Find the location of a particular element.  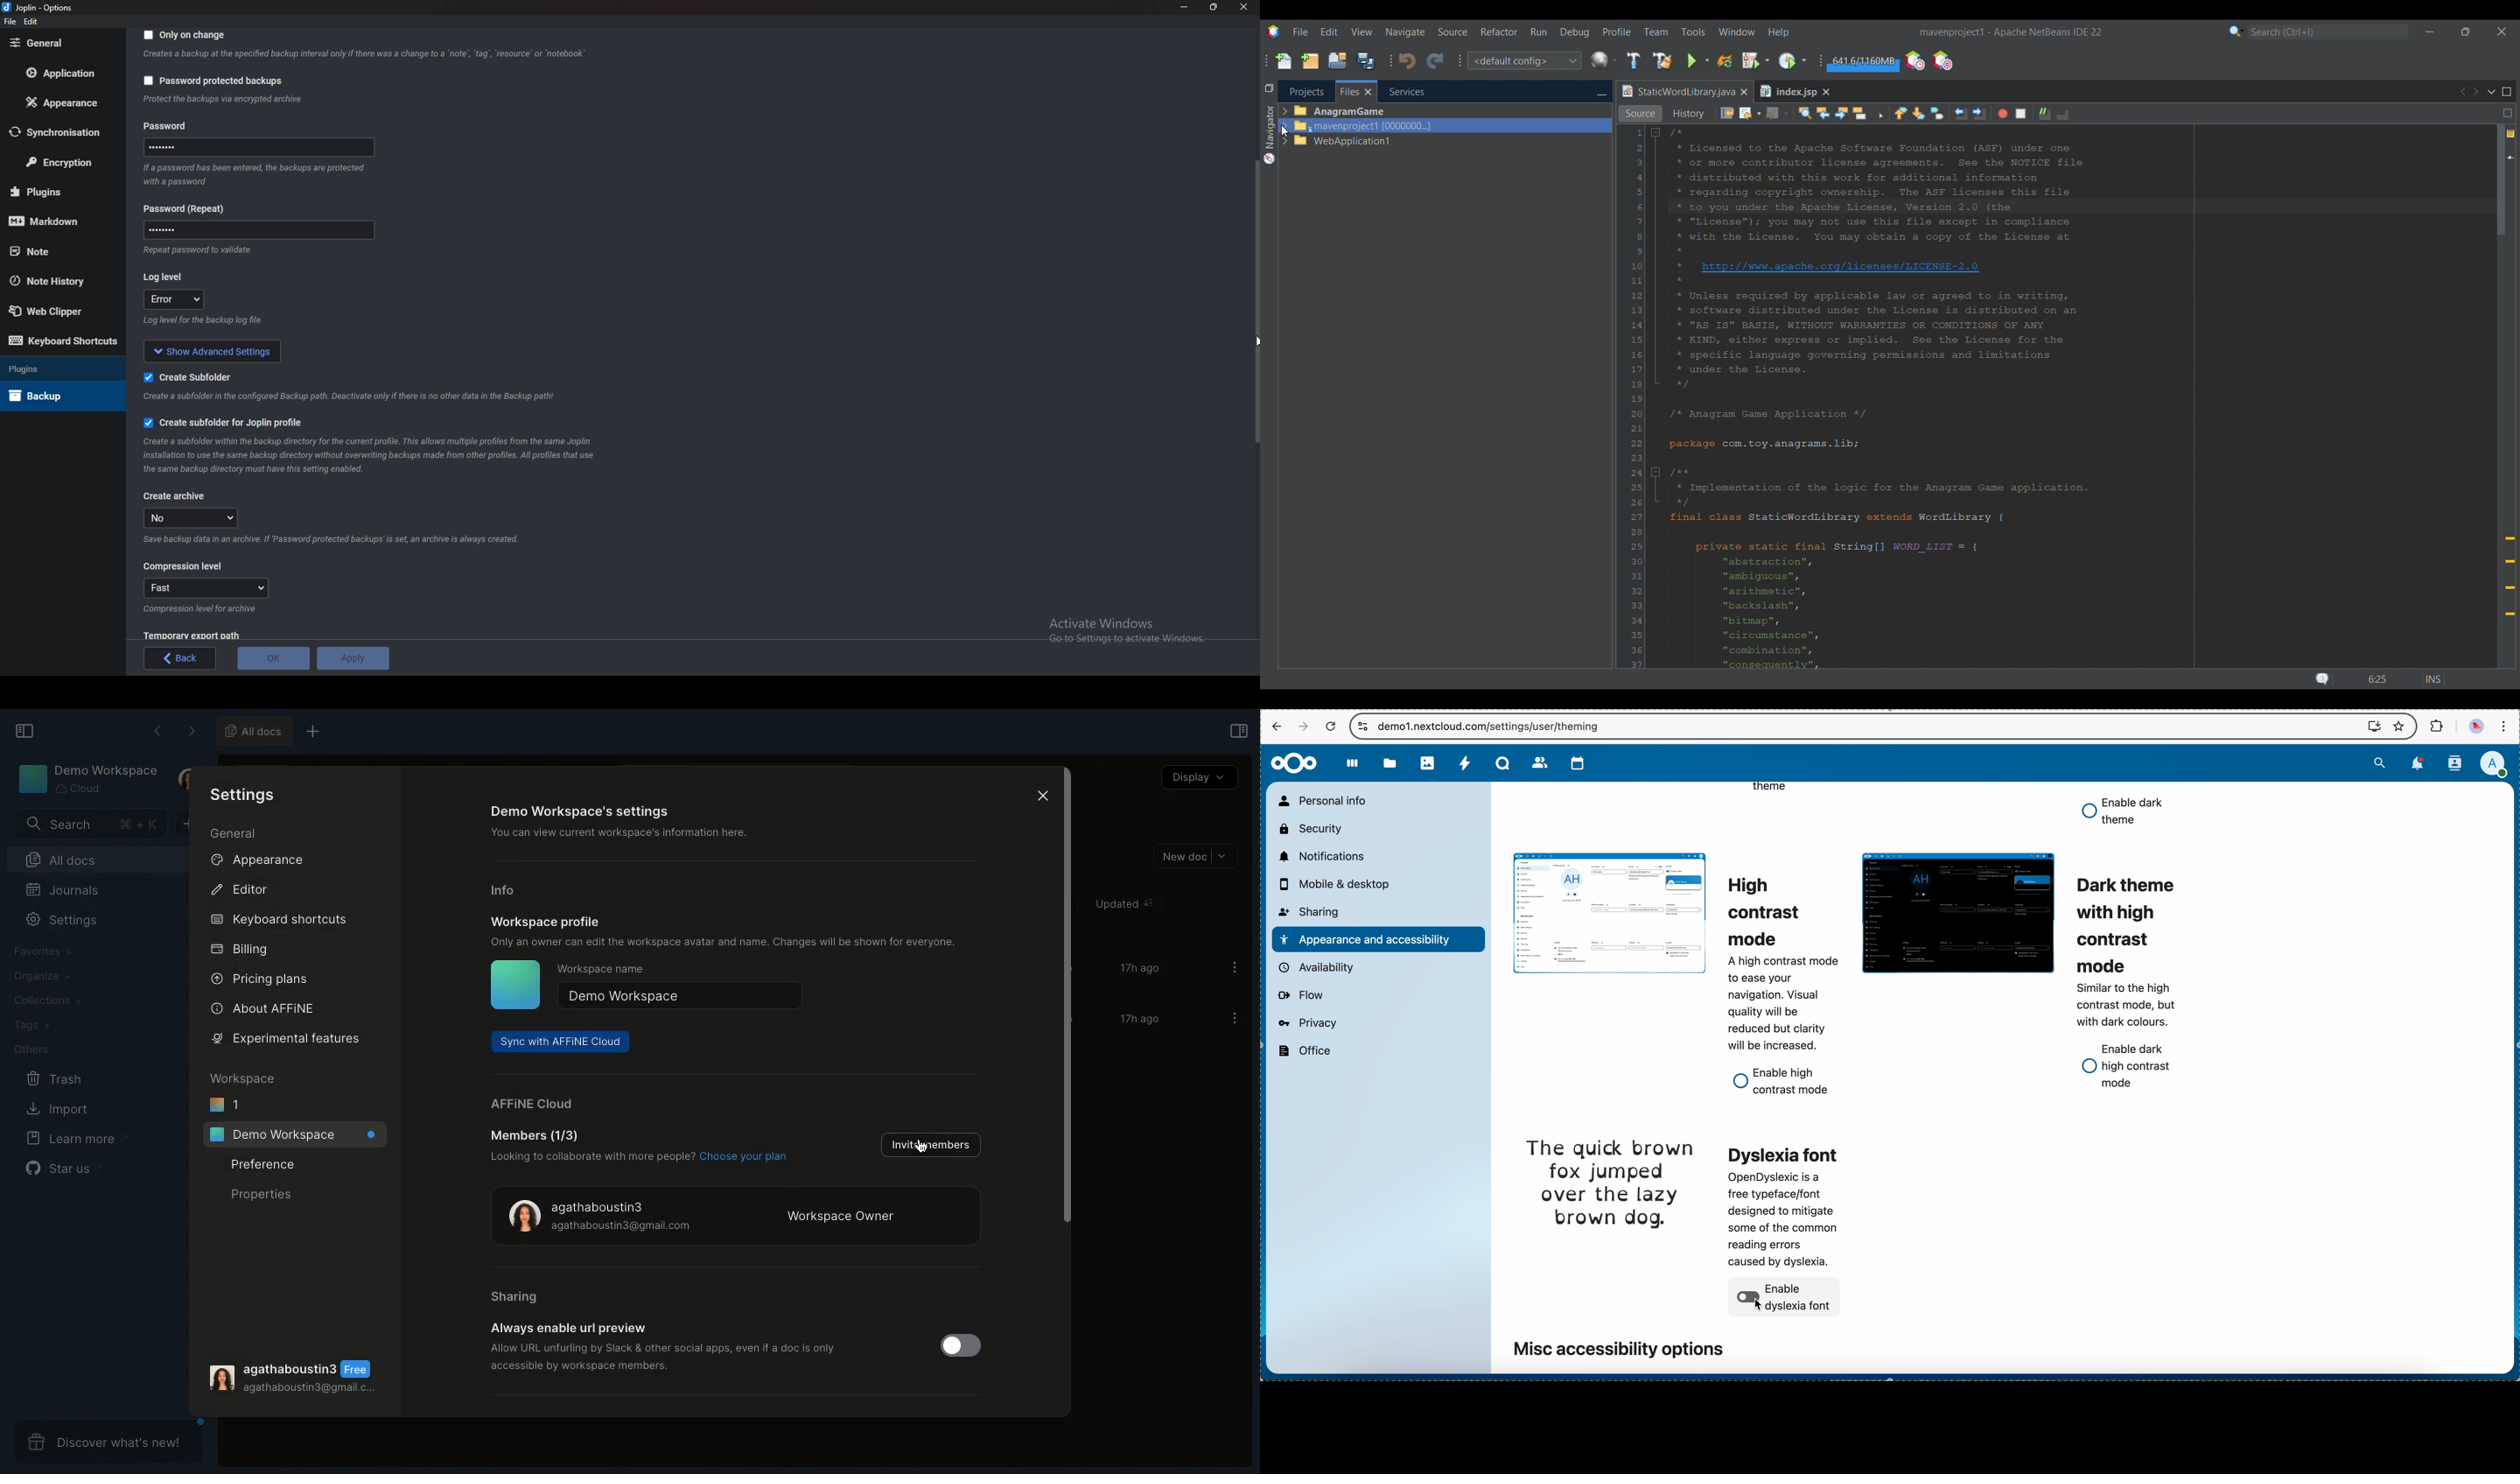

plugins is located at coordinates (55, 191).